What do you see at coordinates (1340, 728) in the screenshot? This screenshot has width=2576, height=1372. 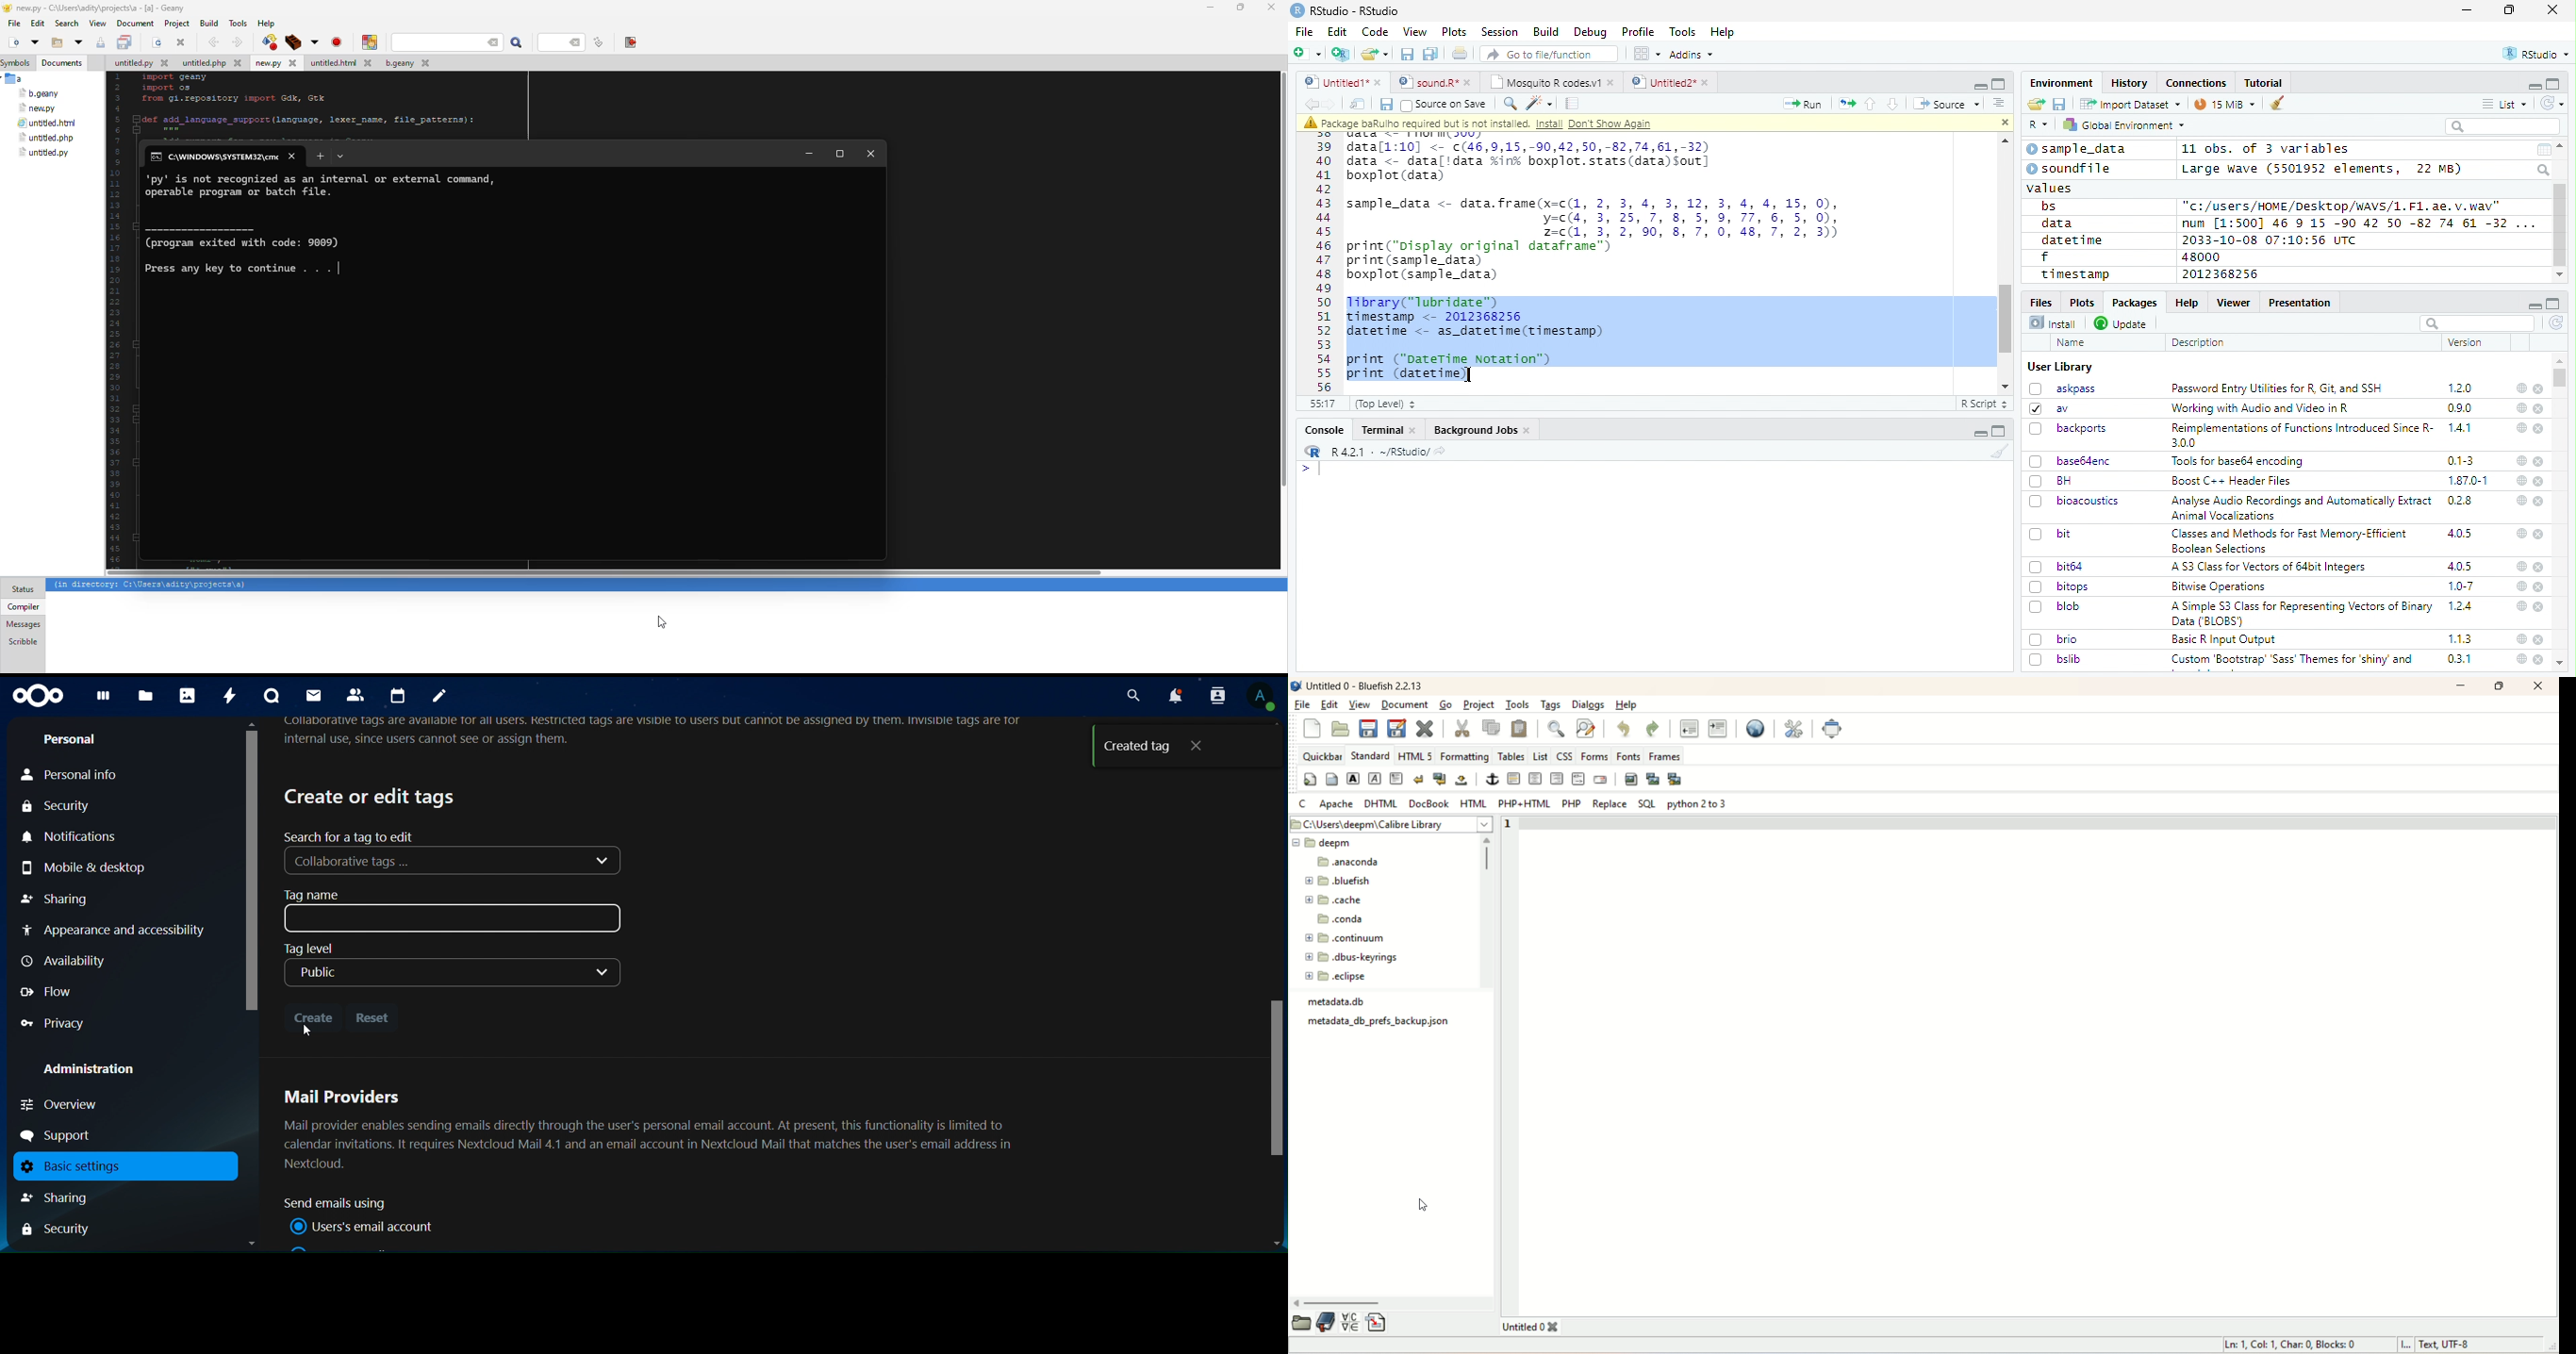 I see `open` at bounding box center [1340, 728].